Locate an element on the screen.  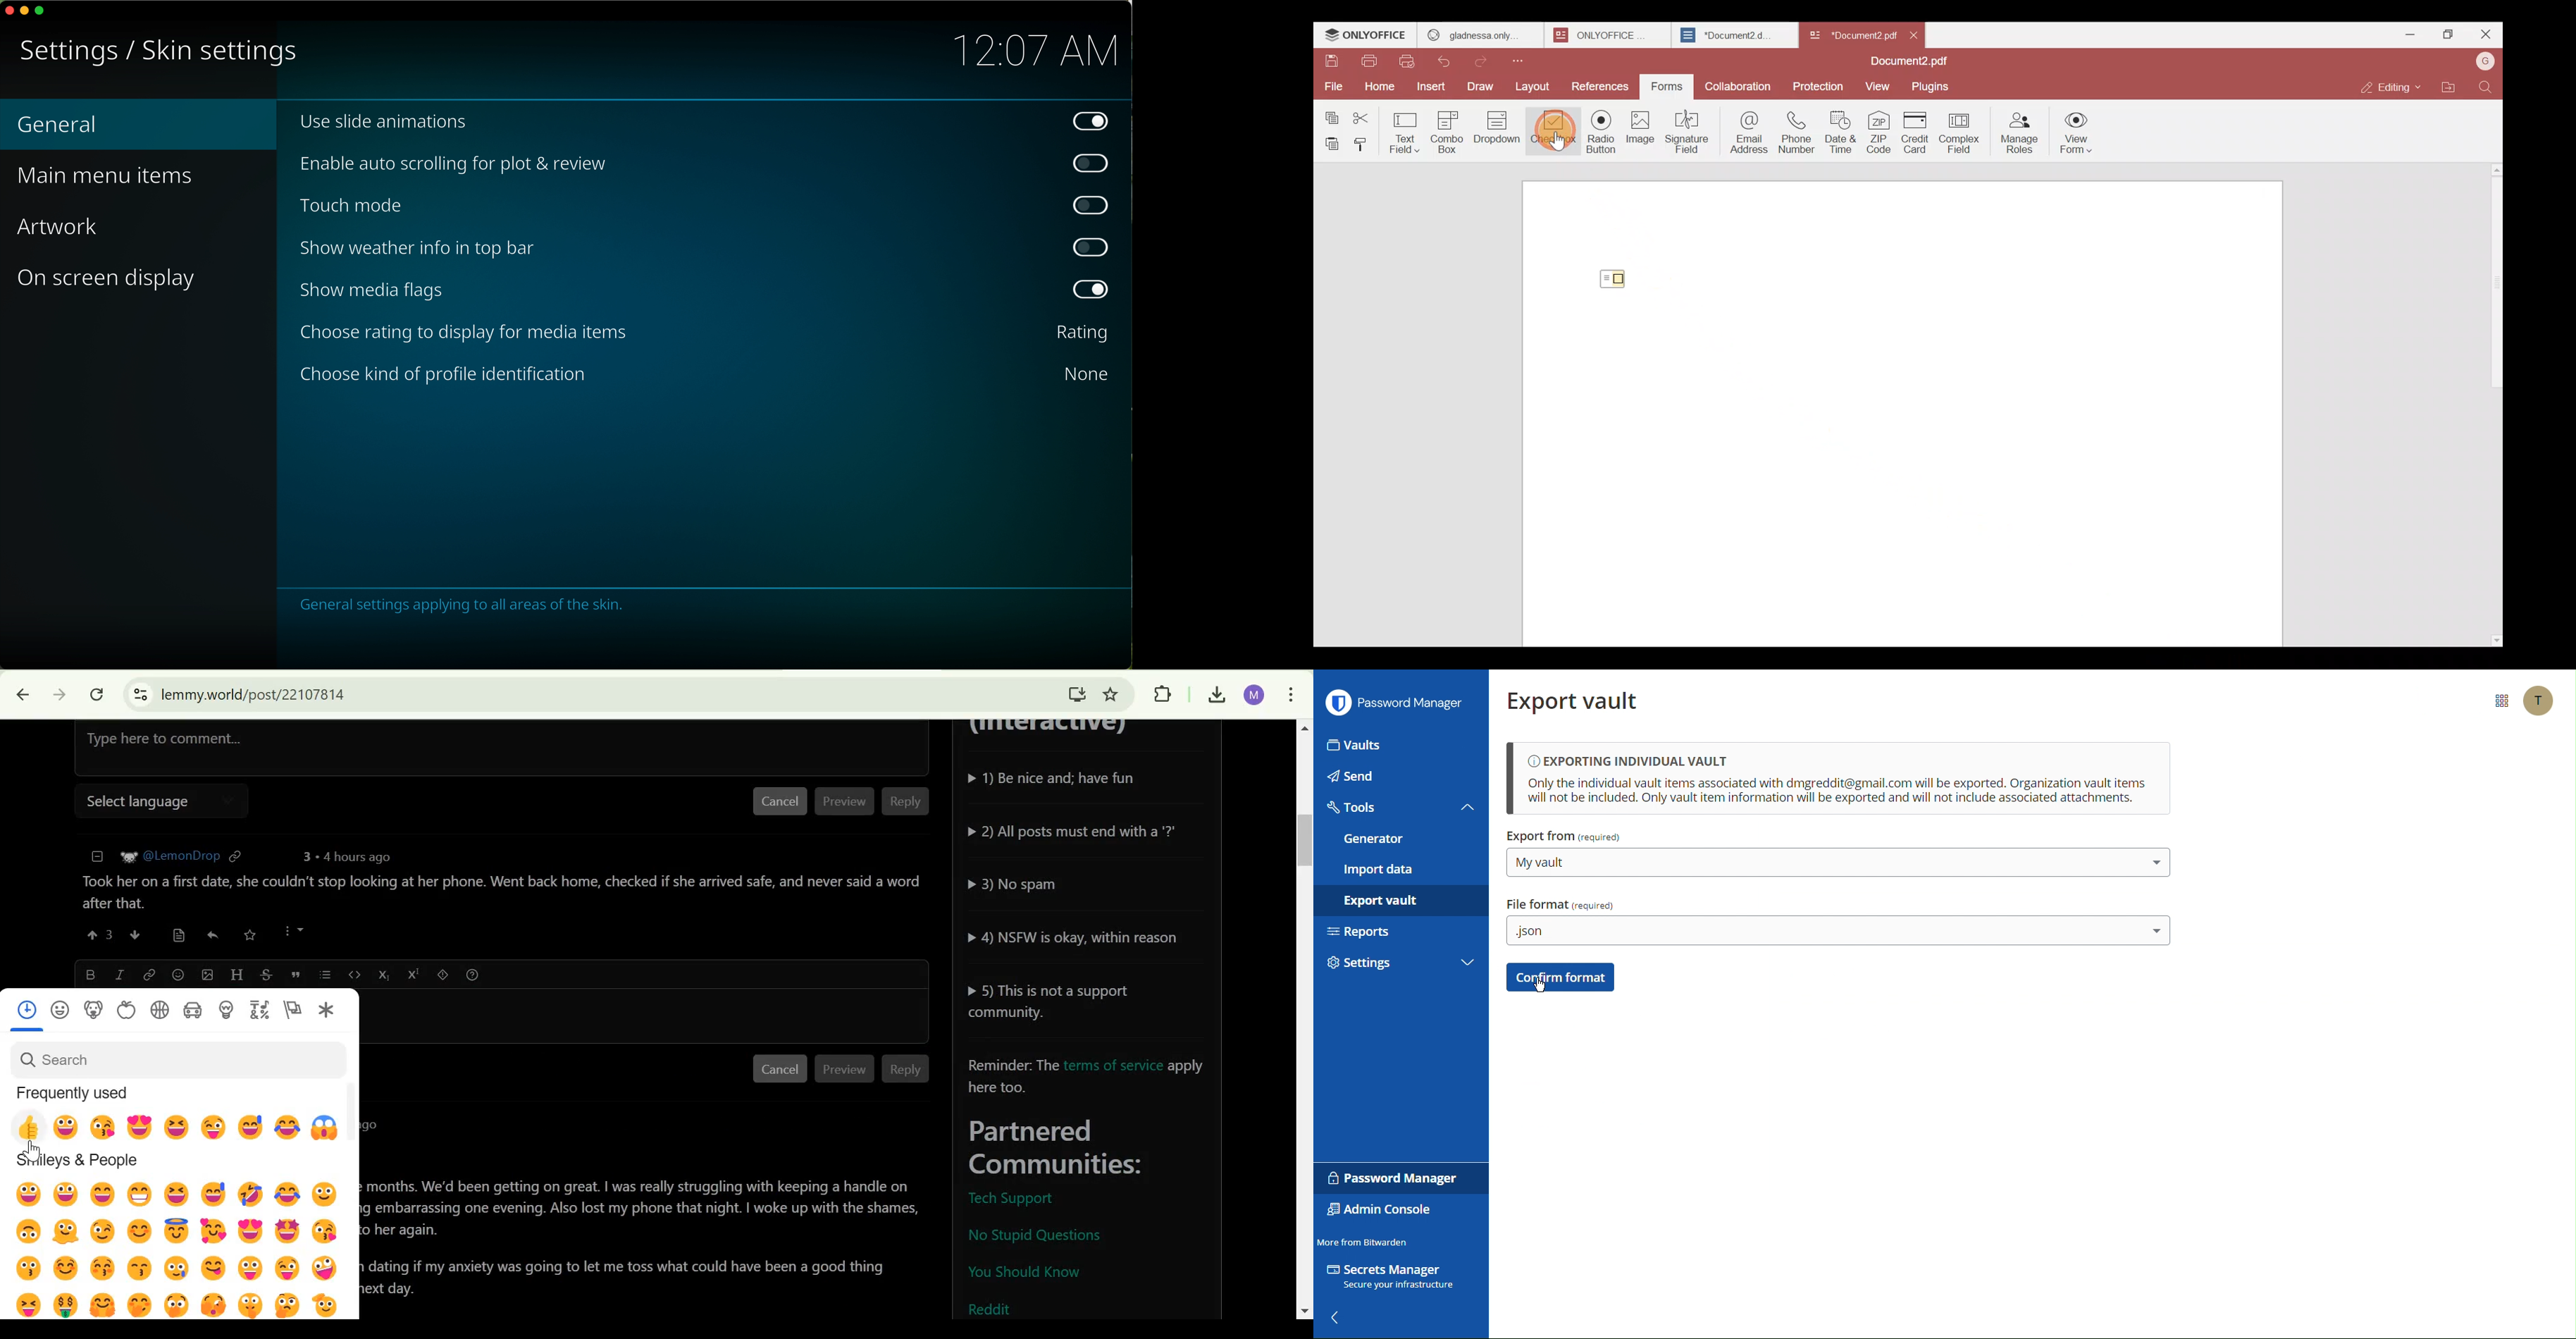
use slide animations is located at coordinates (706, 122).